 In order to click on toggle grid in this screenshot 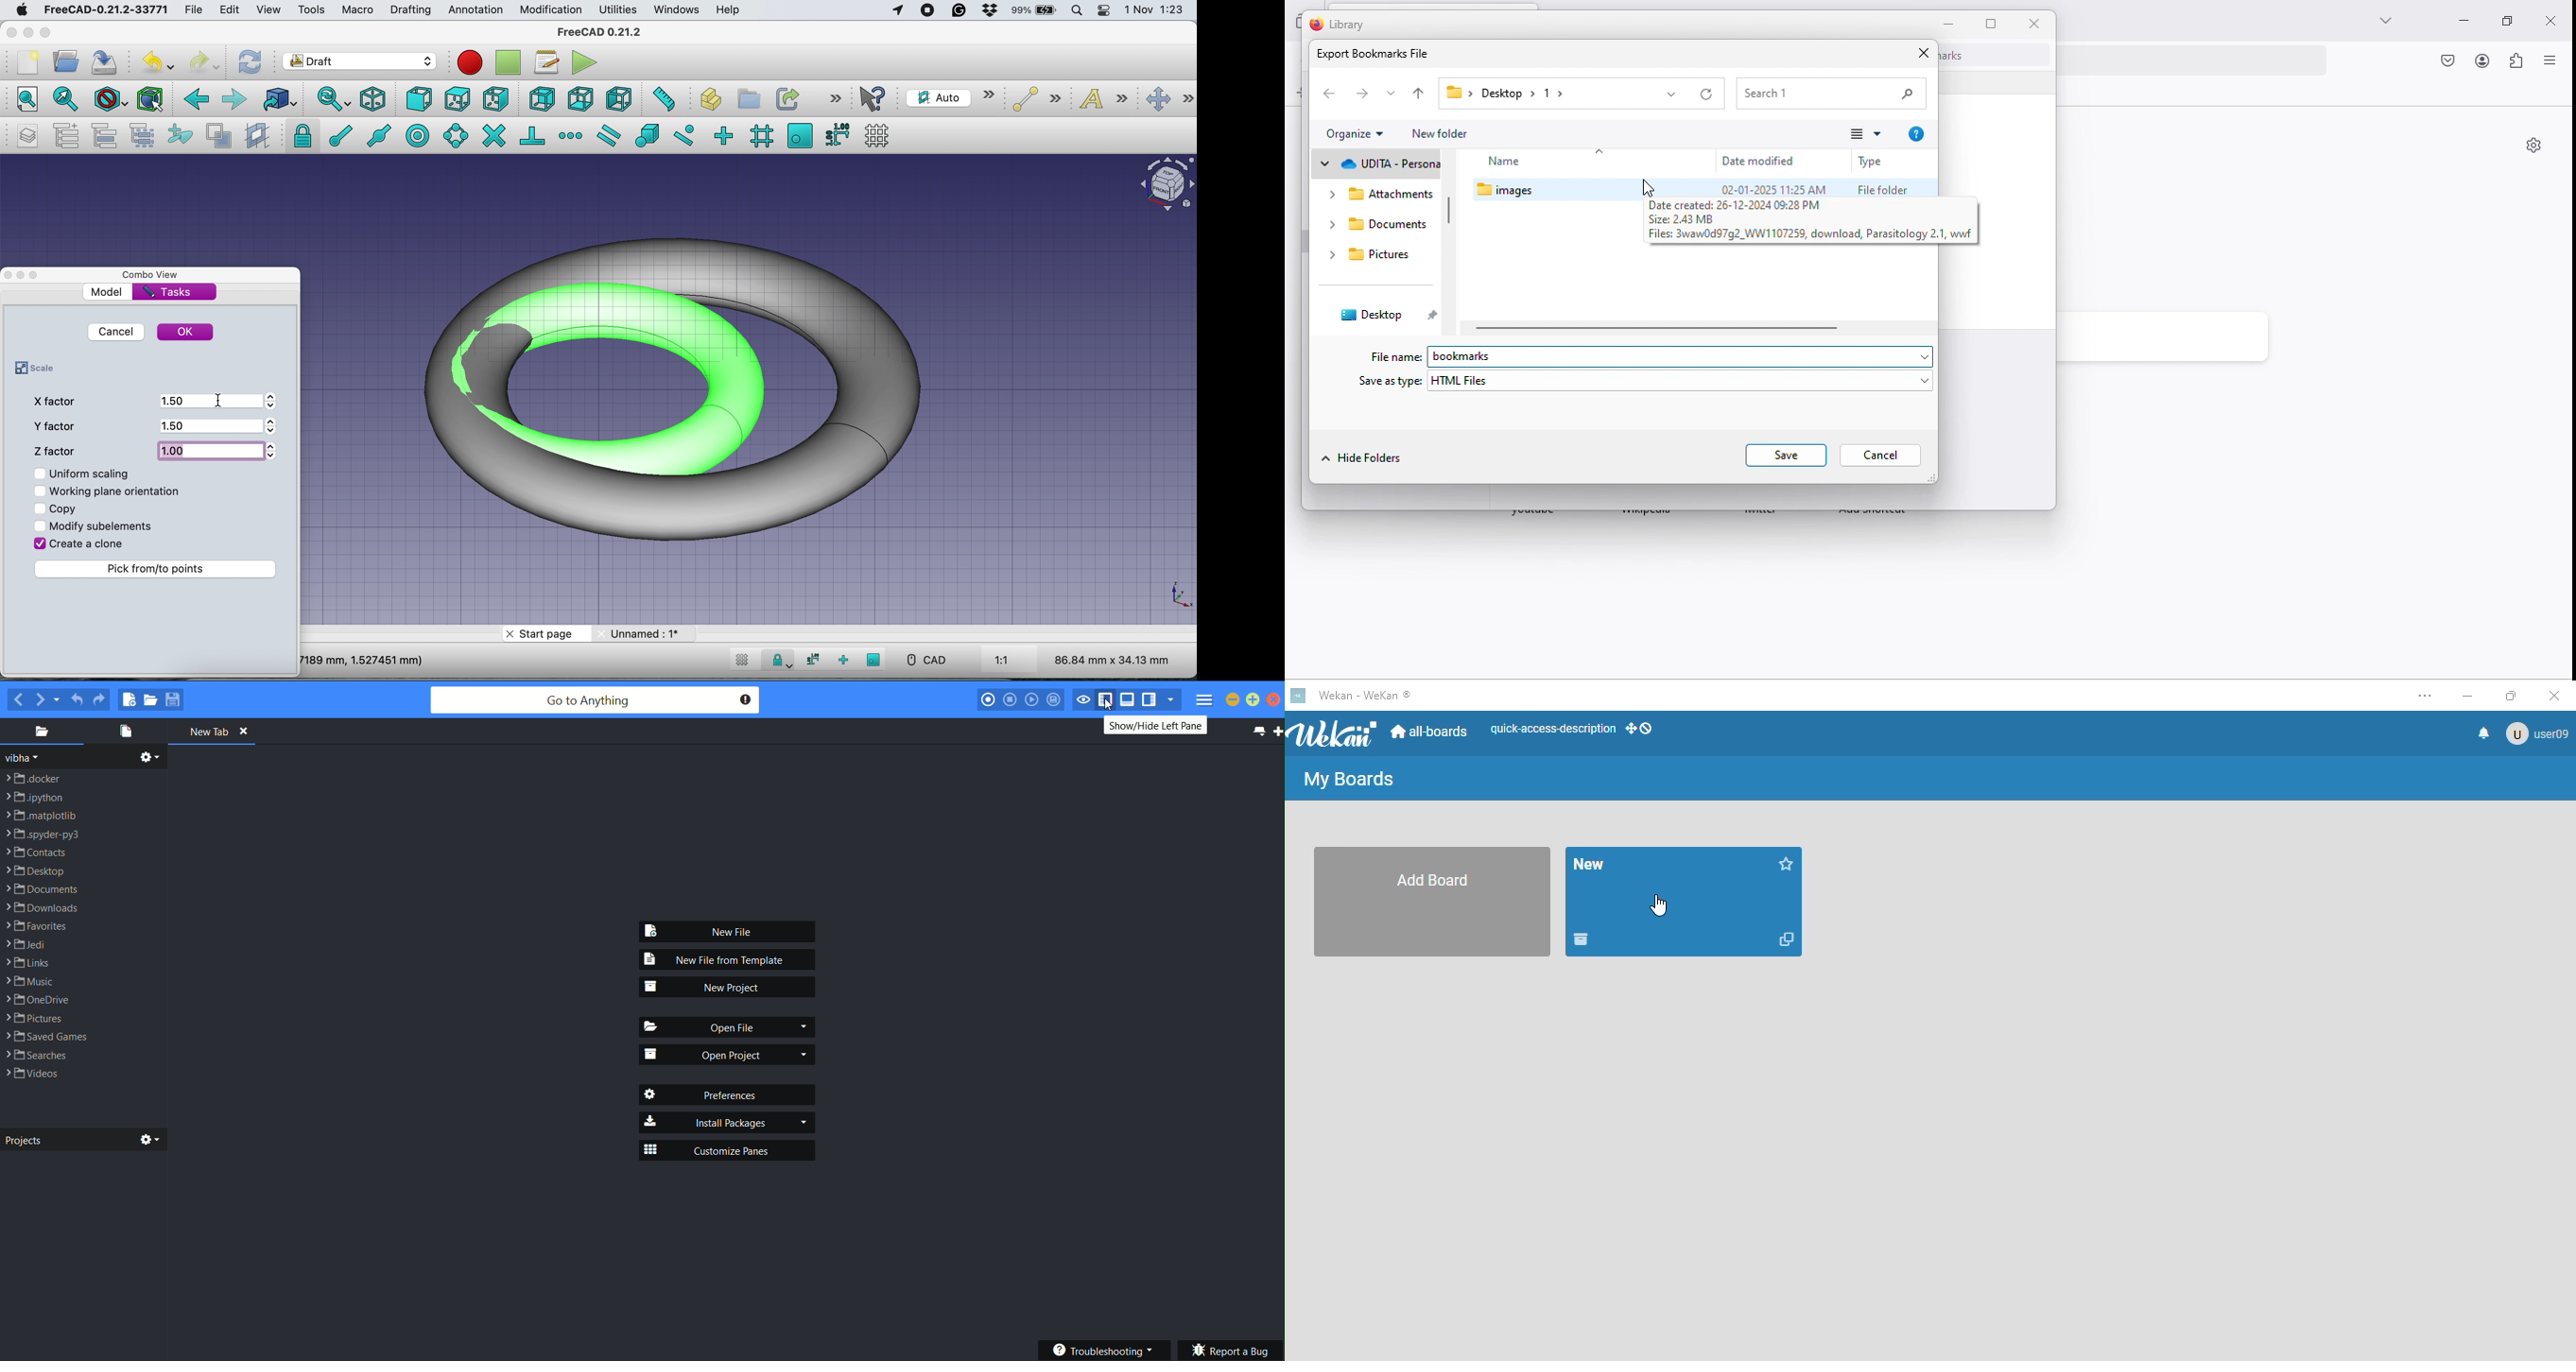, I will do `click(743, 662)`.